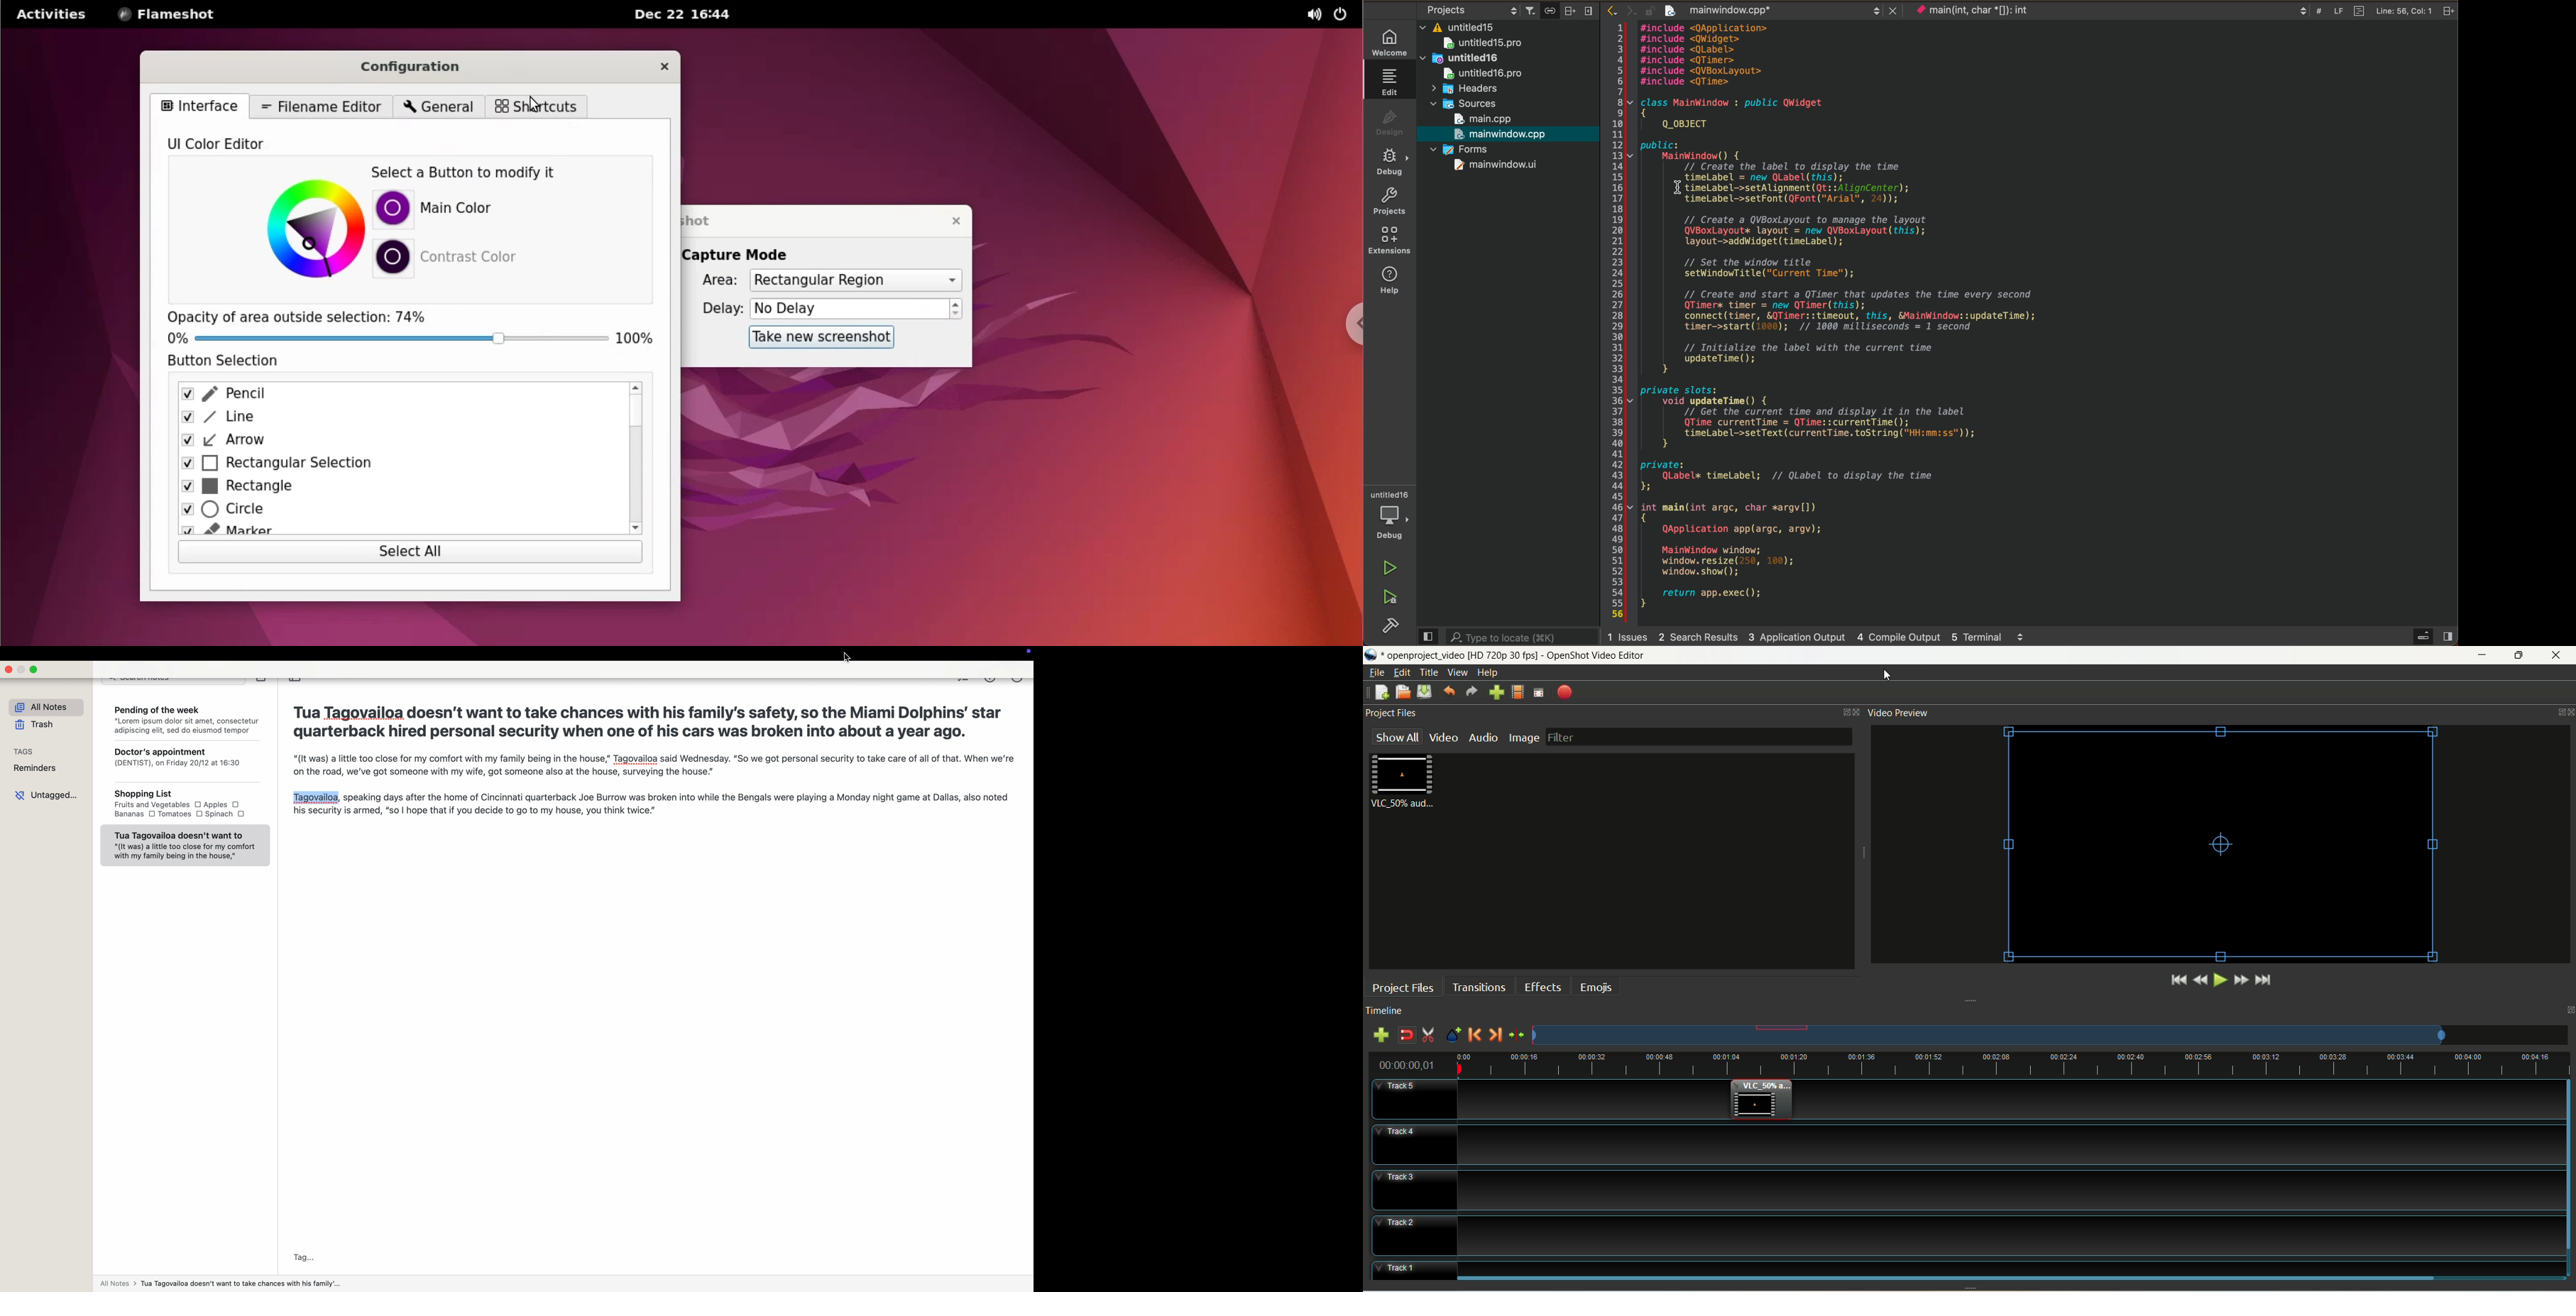 The width and height of the screenshot is (2576, 1316). I want to click on Tag..., so click(302, 1258).